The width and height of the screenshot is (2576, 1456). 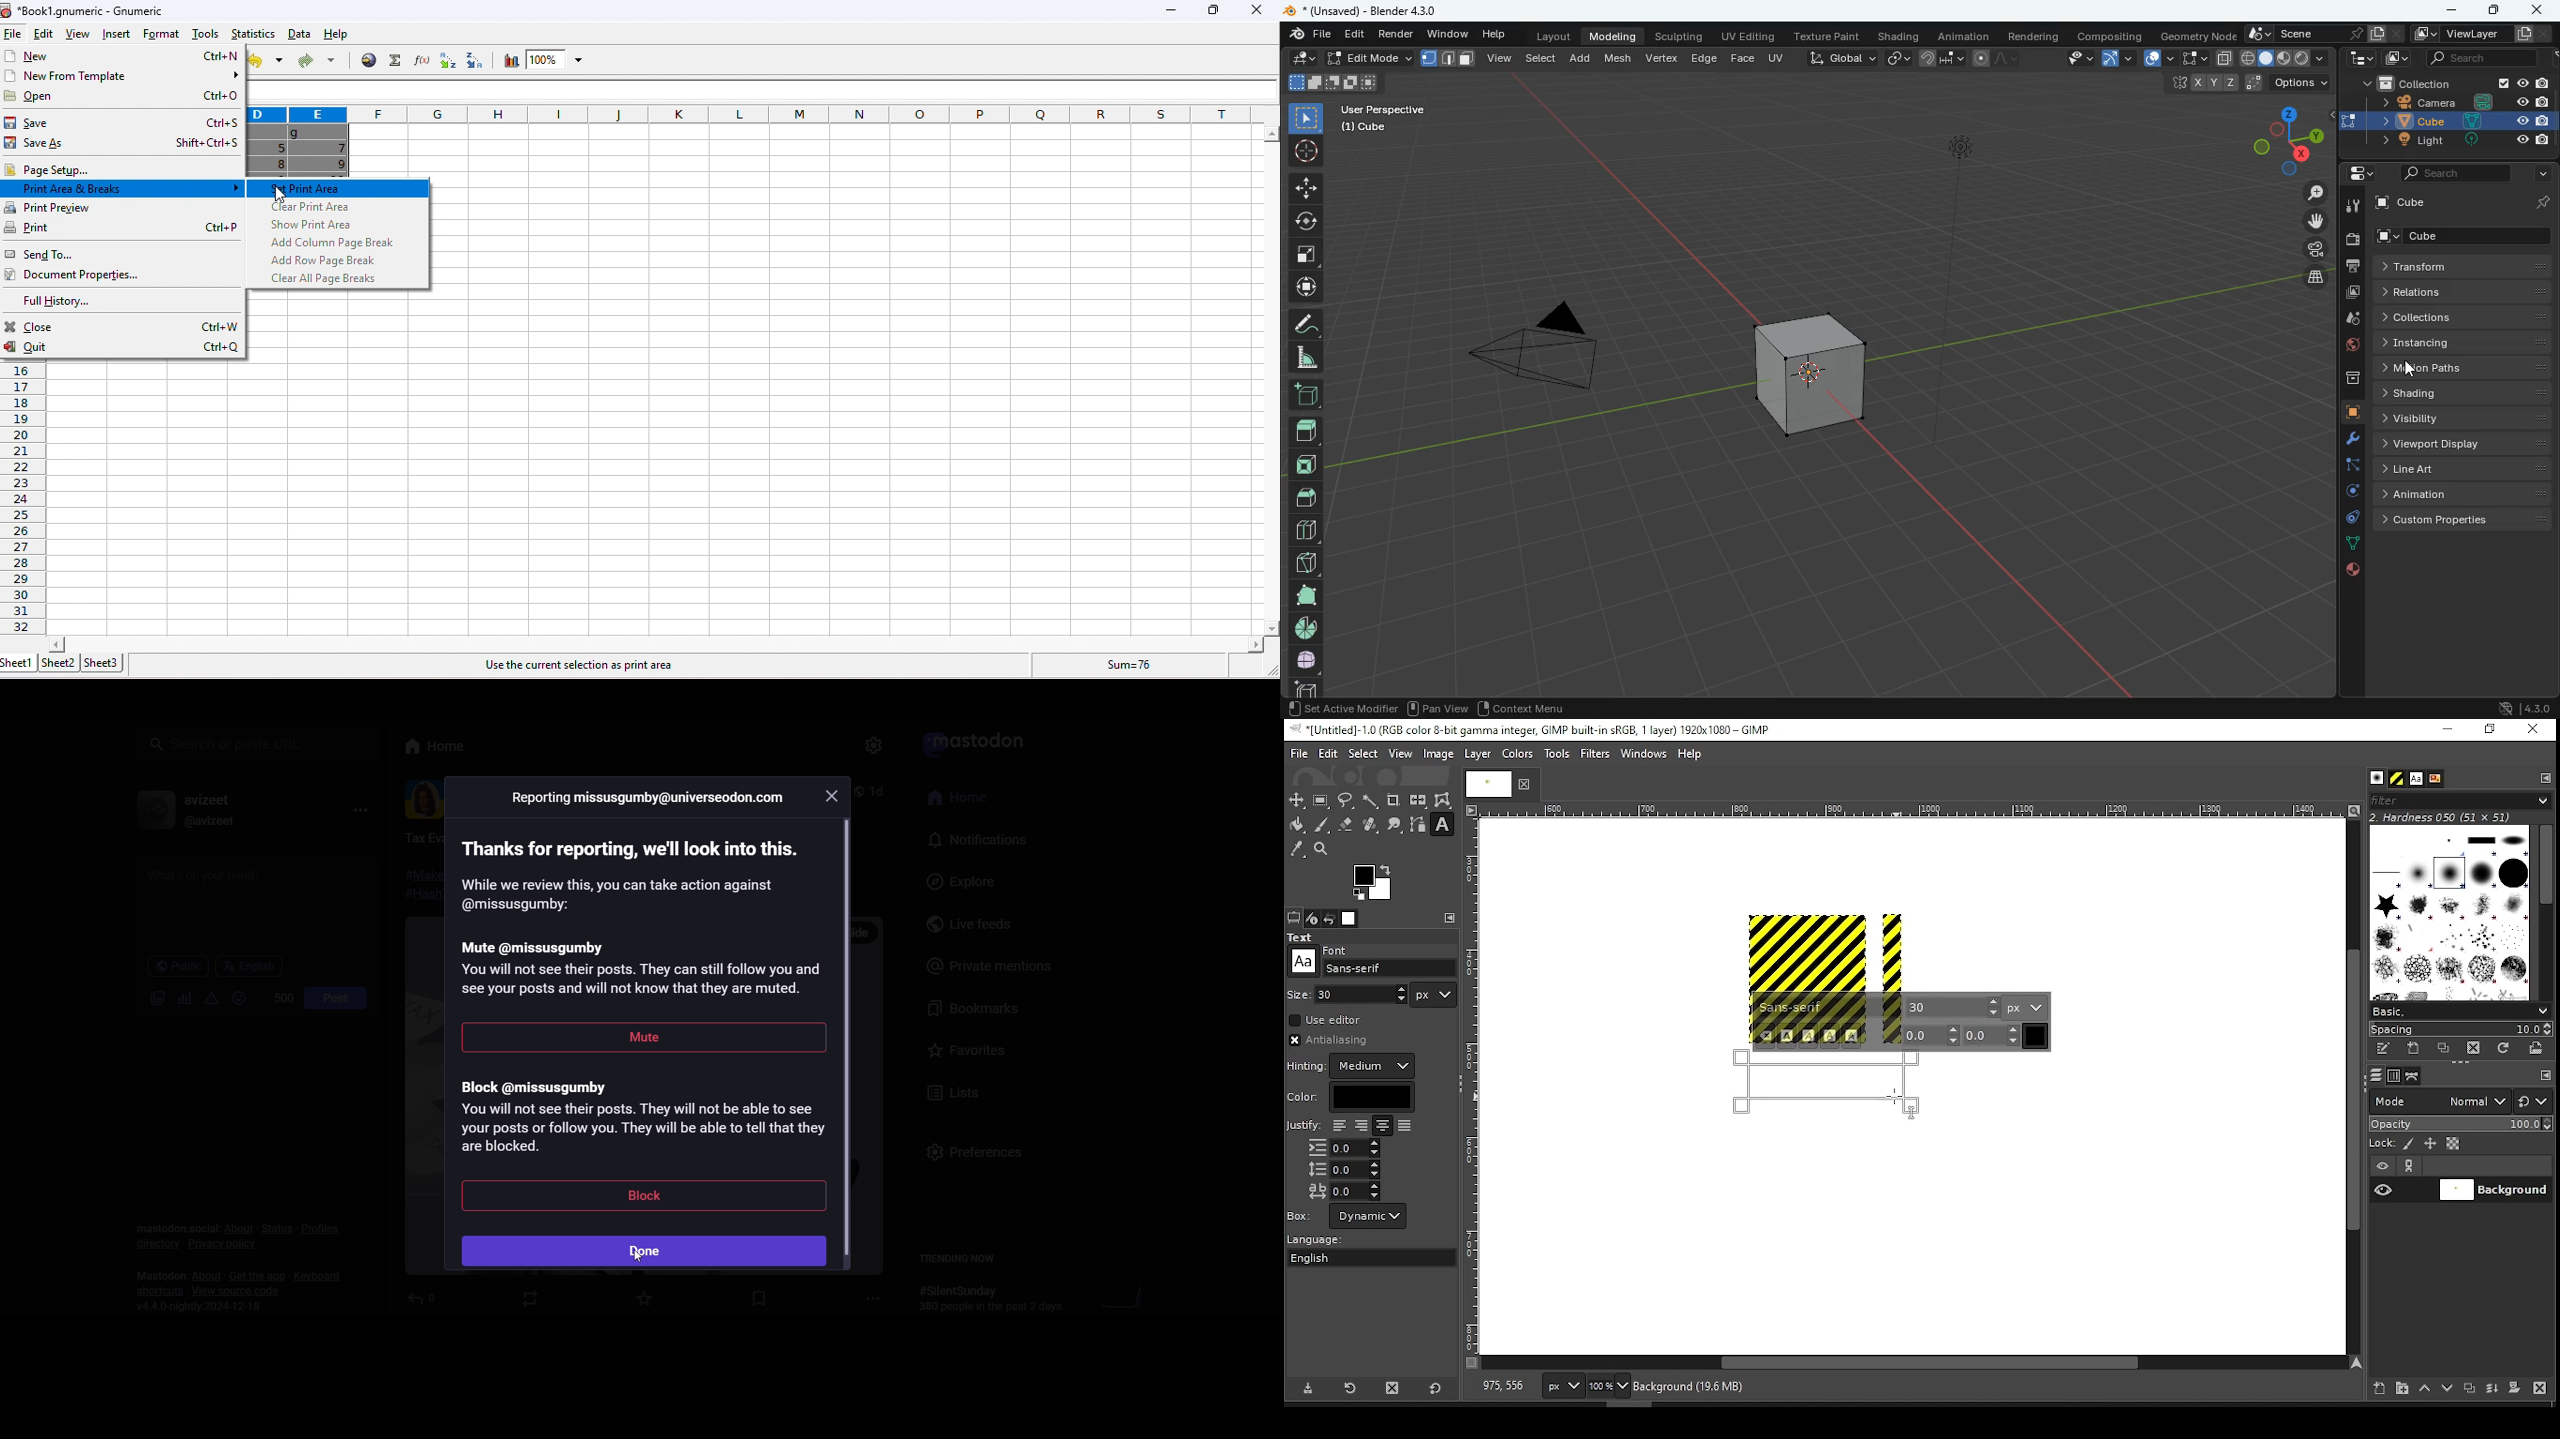 I want to click on minimize, so click(x=2446, y=730).